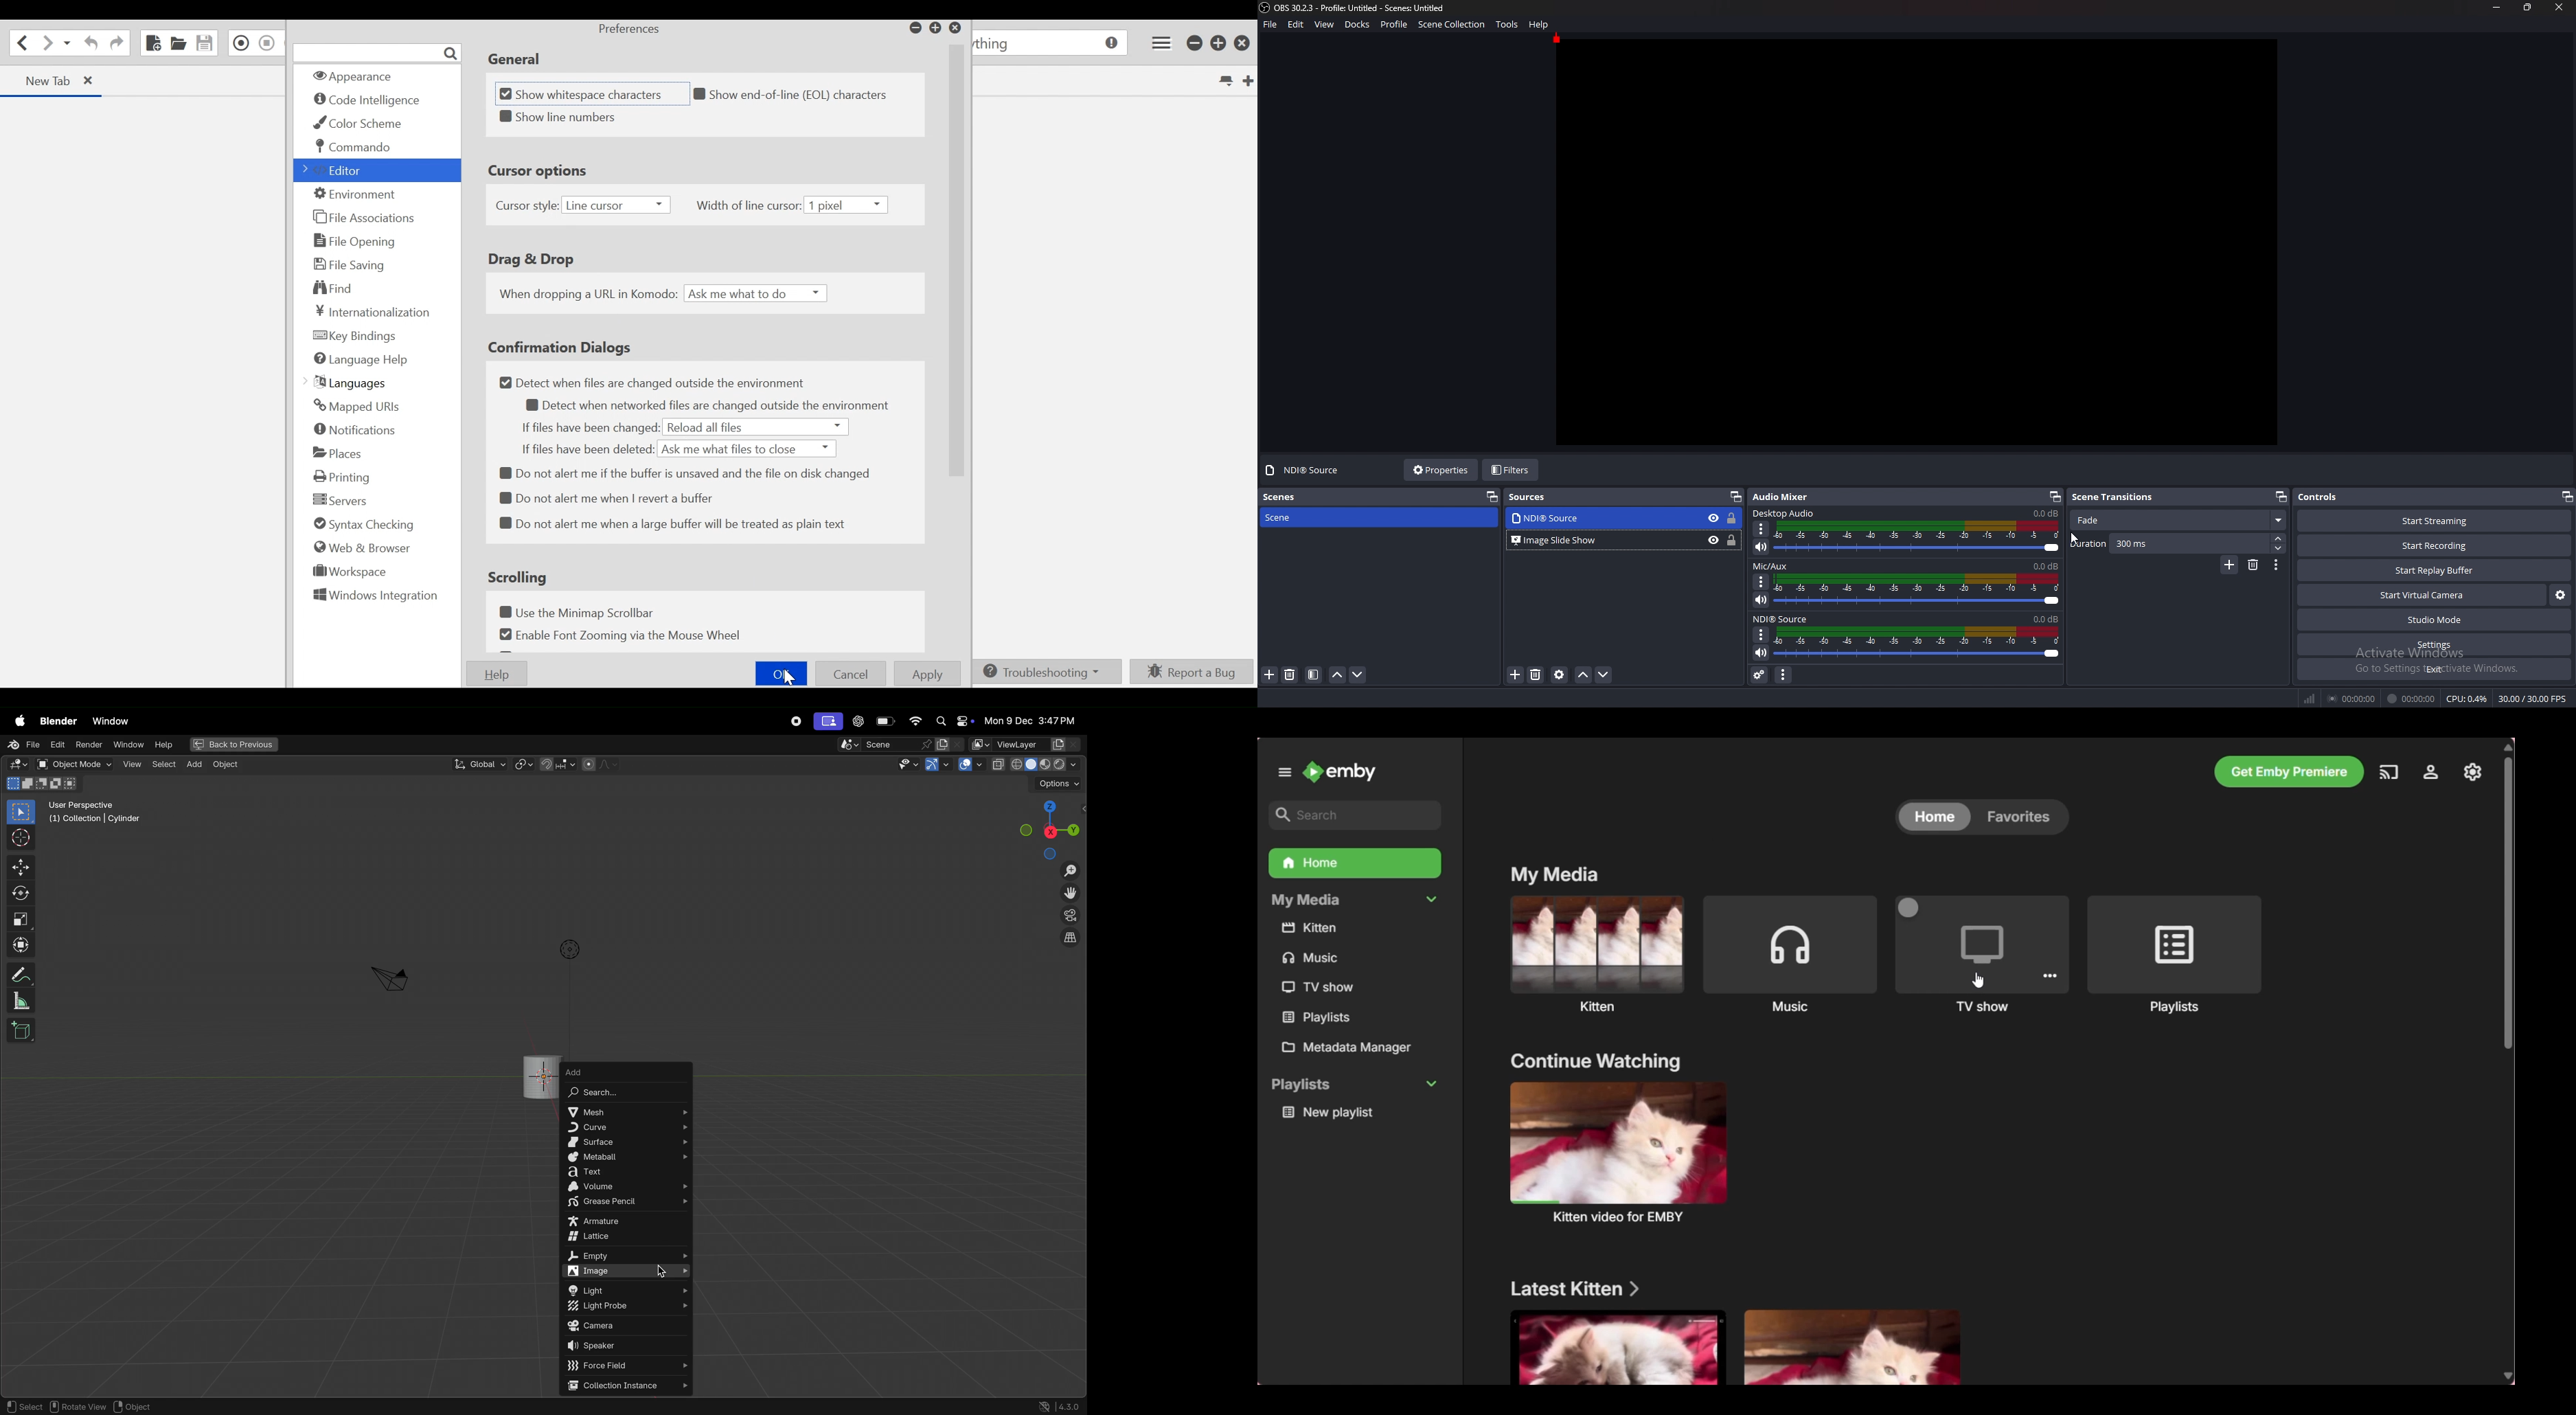 This screenshot has height=1428, width=2576. Describe the element at coordinates (2506, 747) in the screenshot. I see `Quick slide to top` at that location.